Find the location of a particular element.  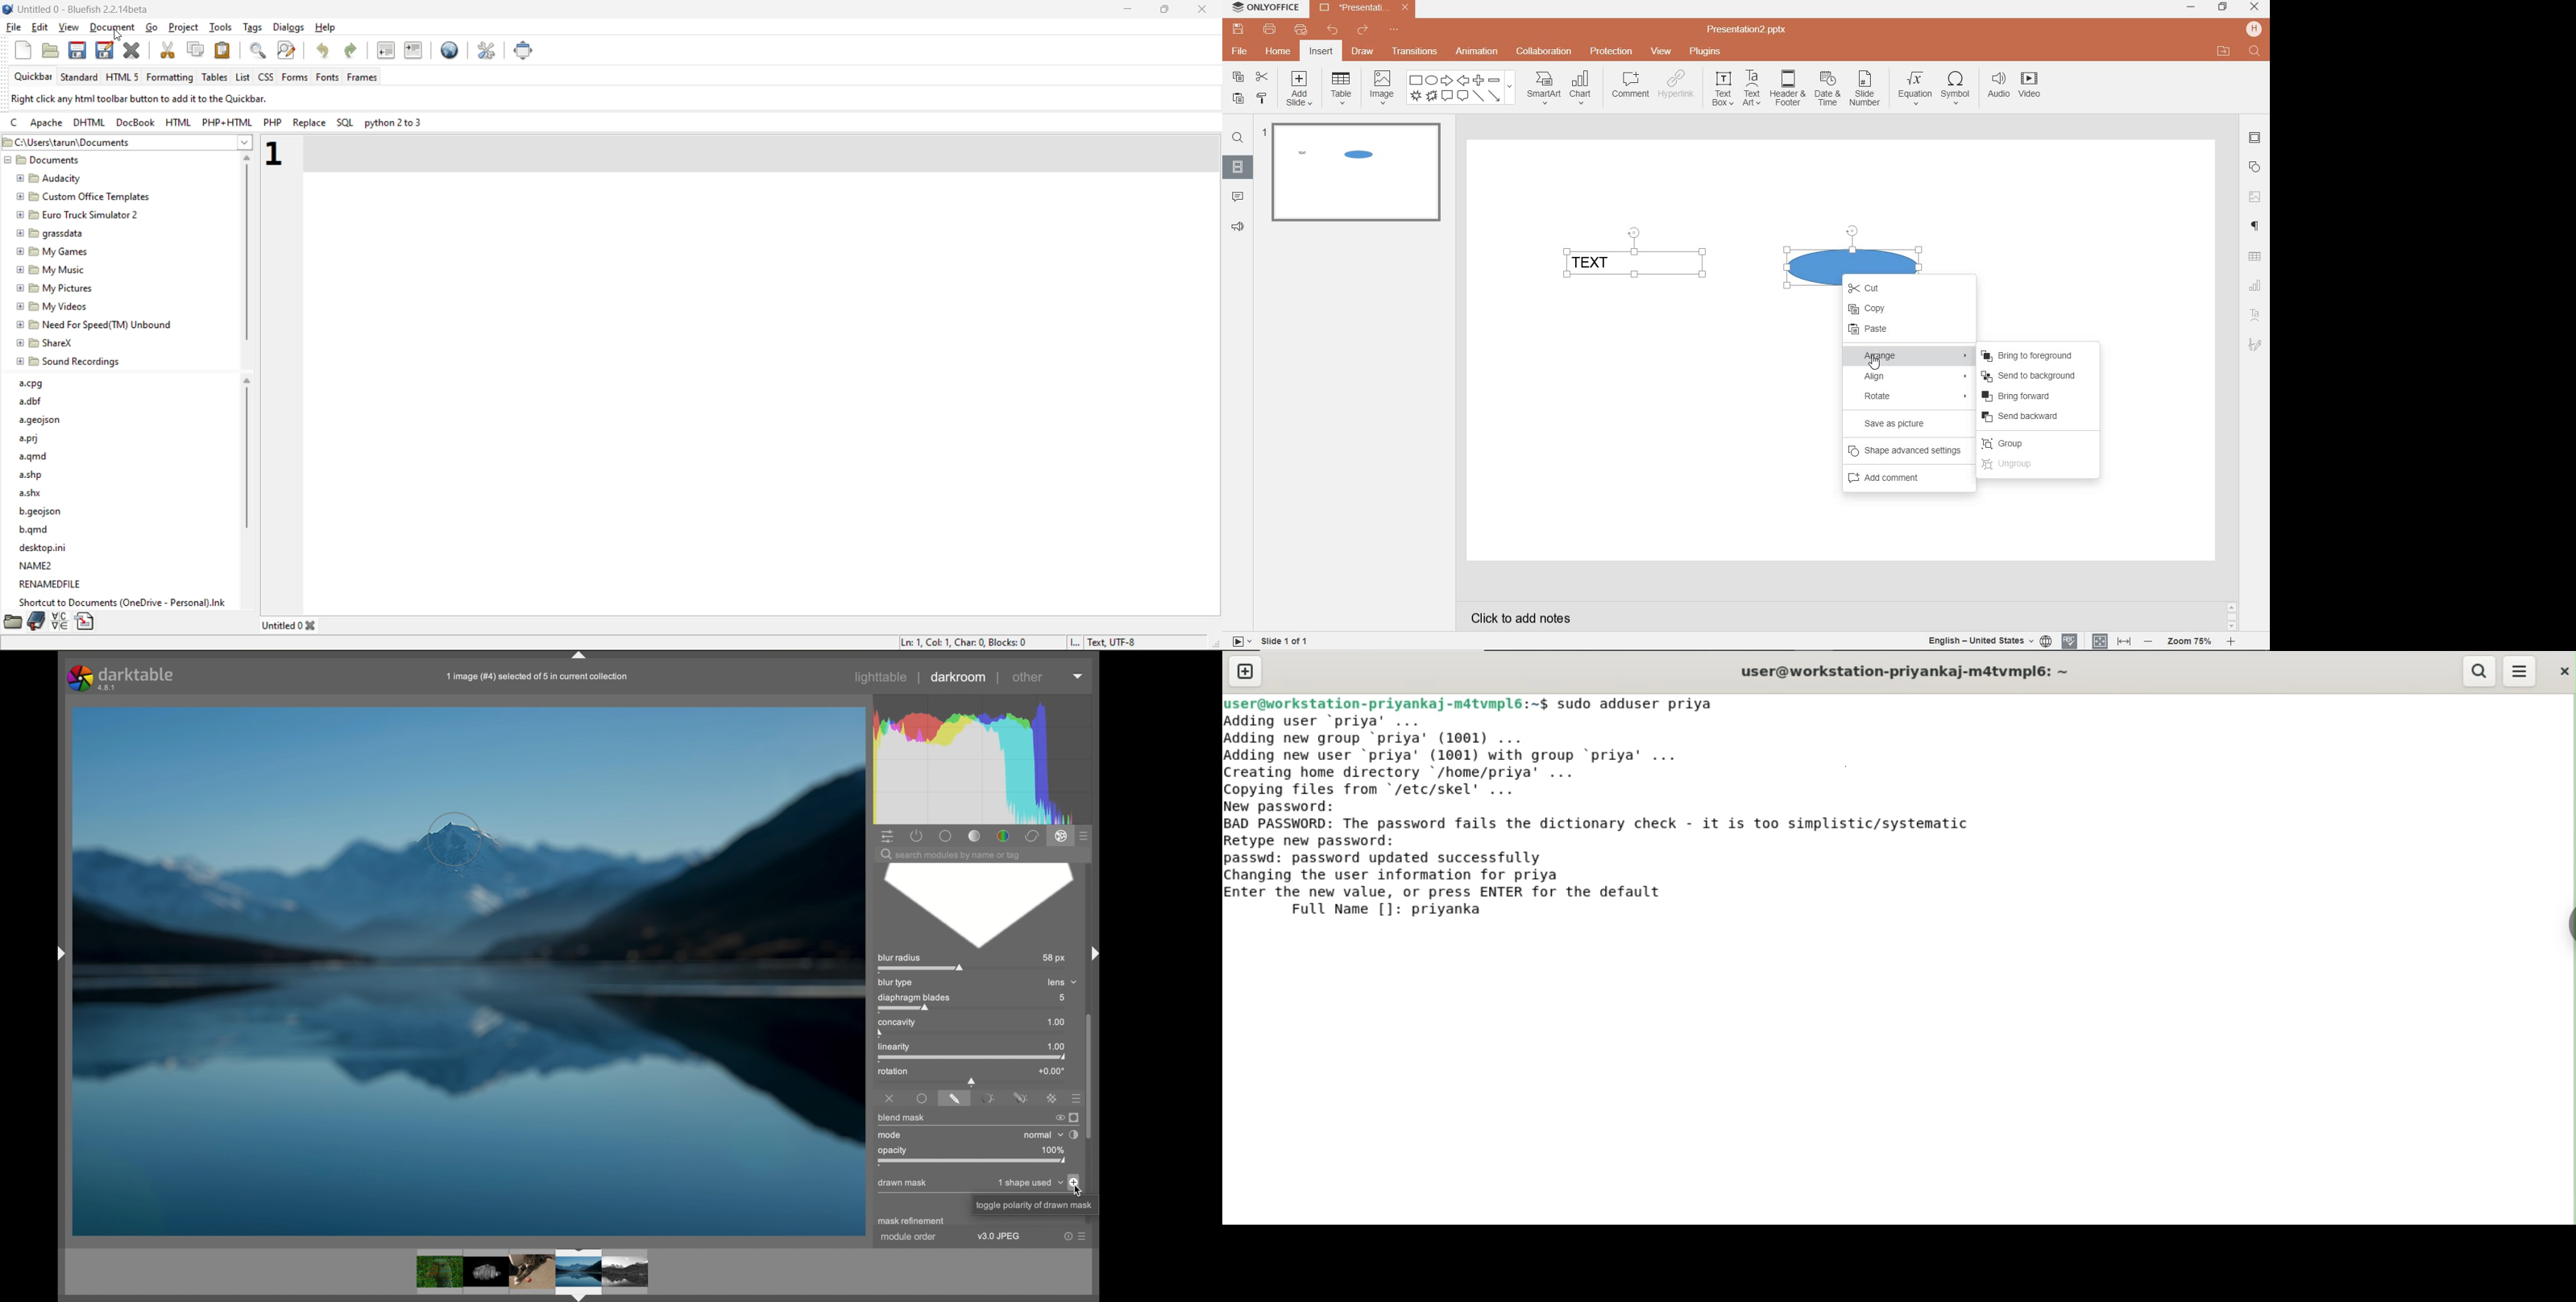

blend mask is located at coordinates (903, 1117).